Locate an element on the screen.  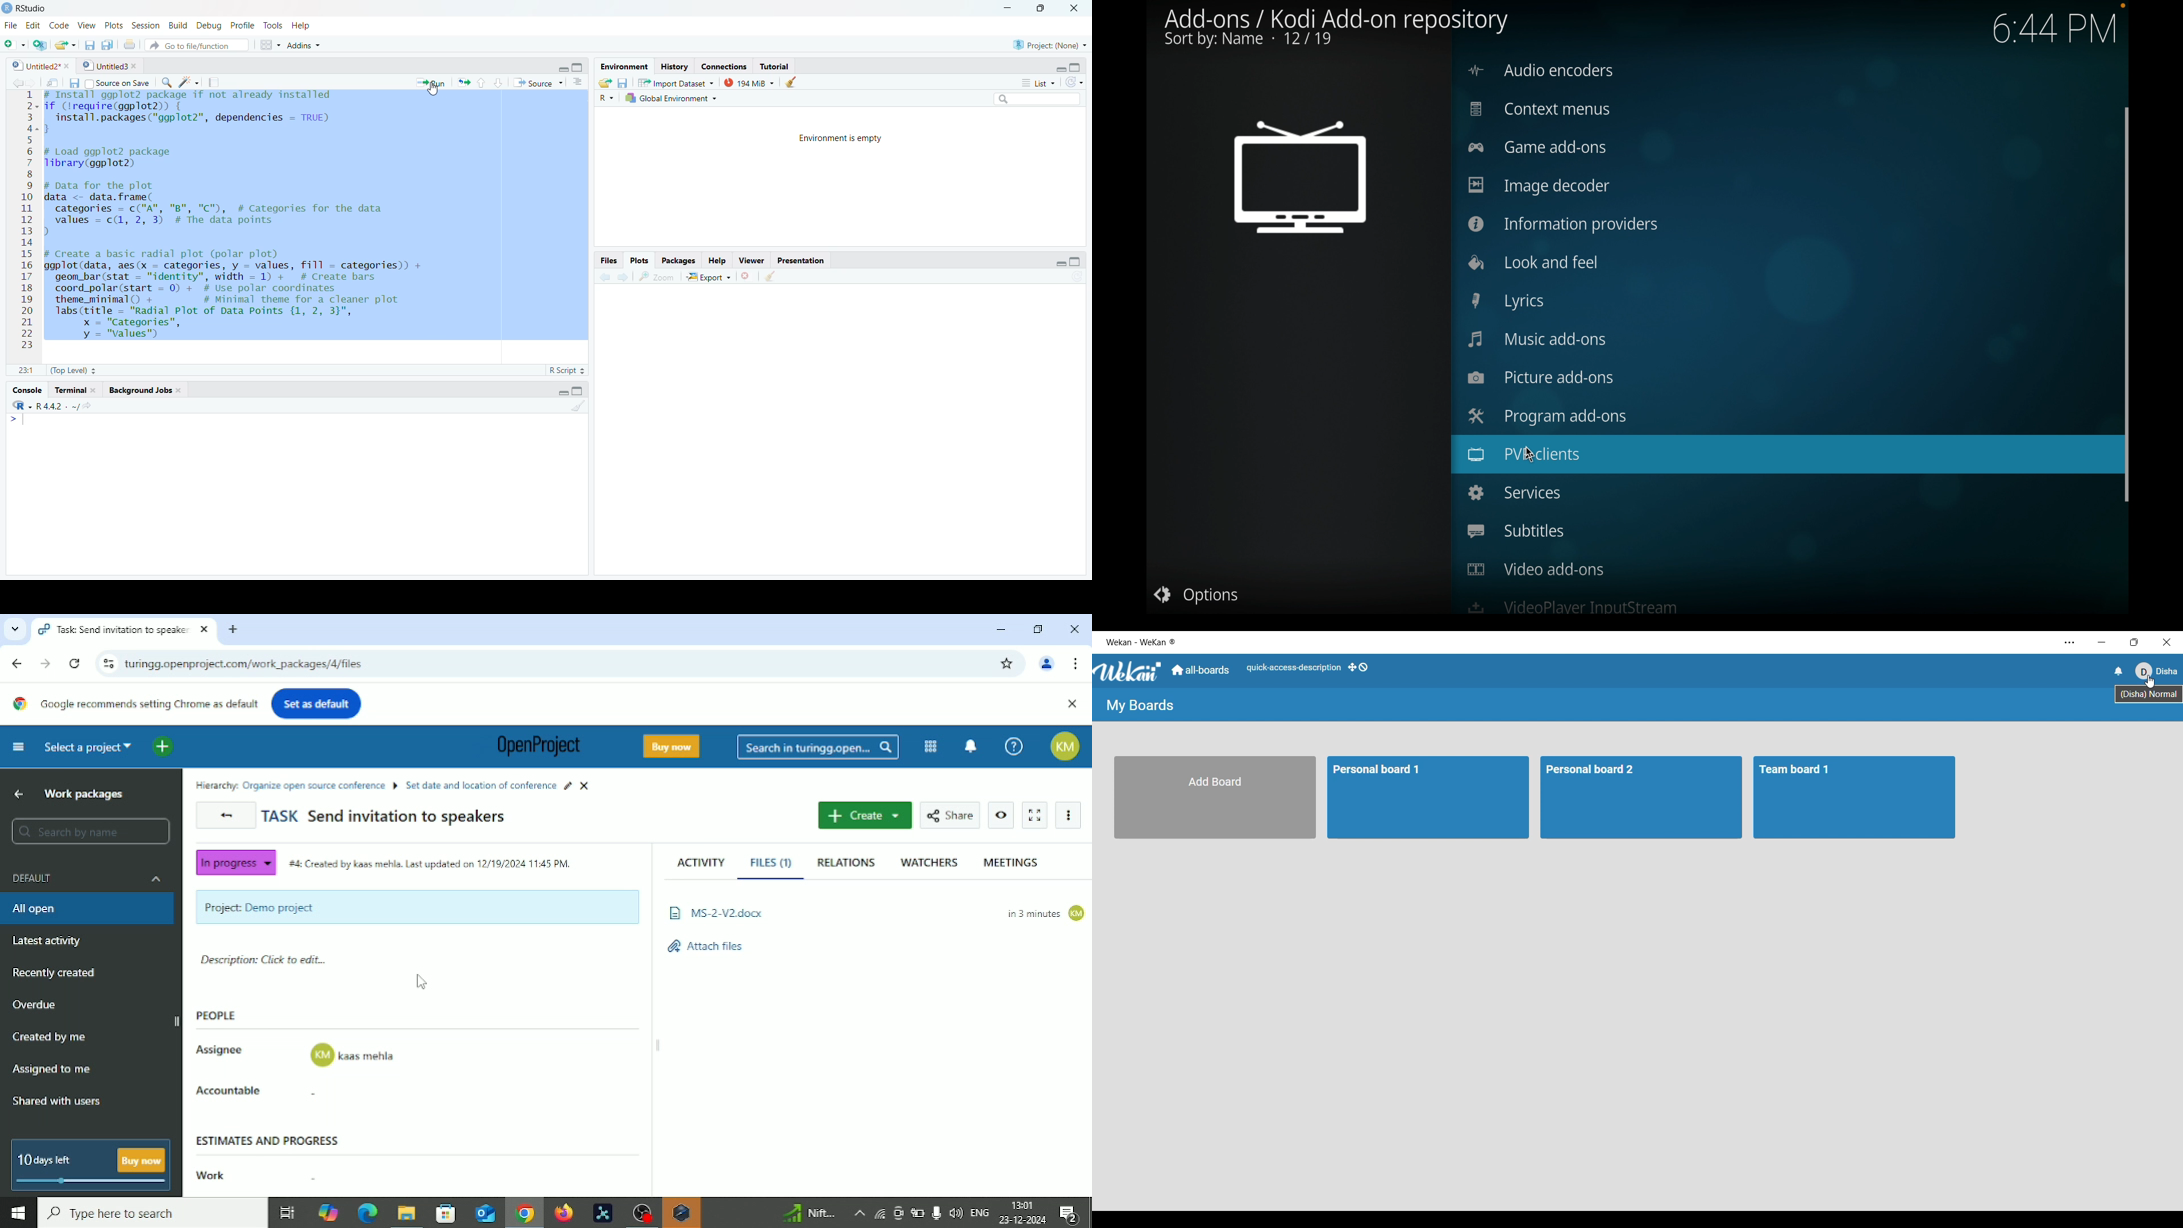
team board 1 is located at coordinates (1855, 798).